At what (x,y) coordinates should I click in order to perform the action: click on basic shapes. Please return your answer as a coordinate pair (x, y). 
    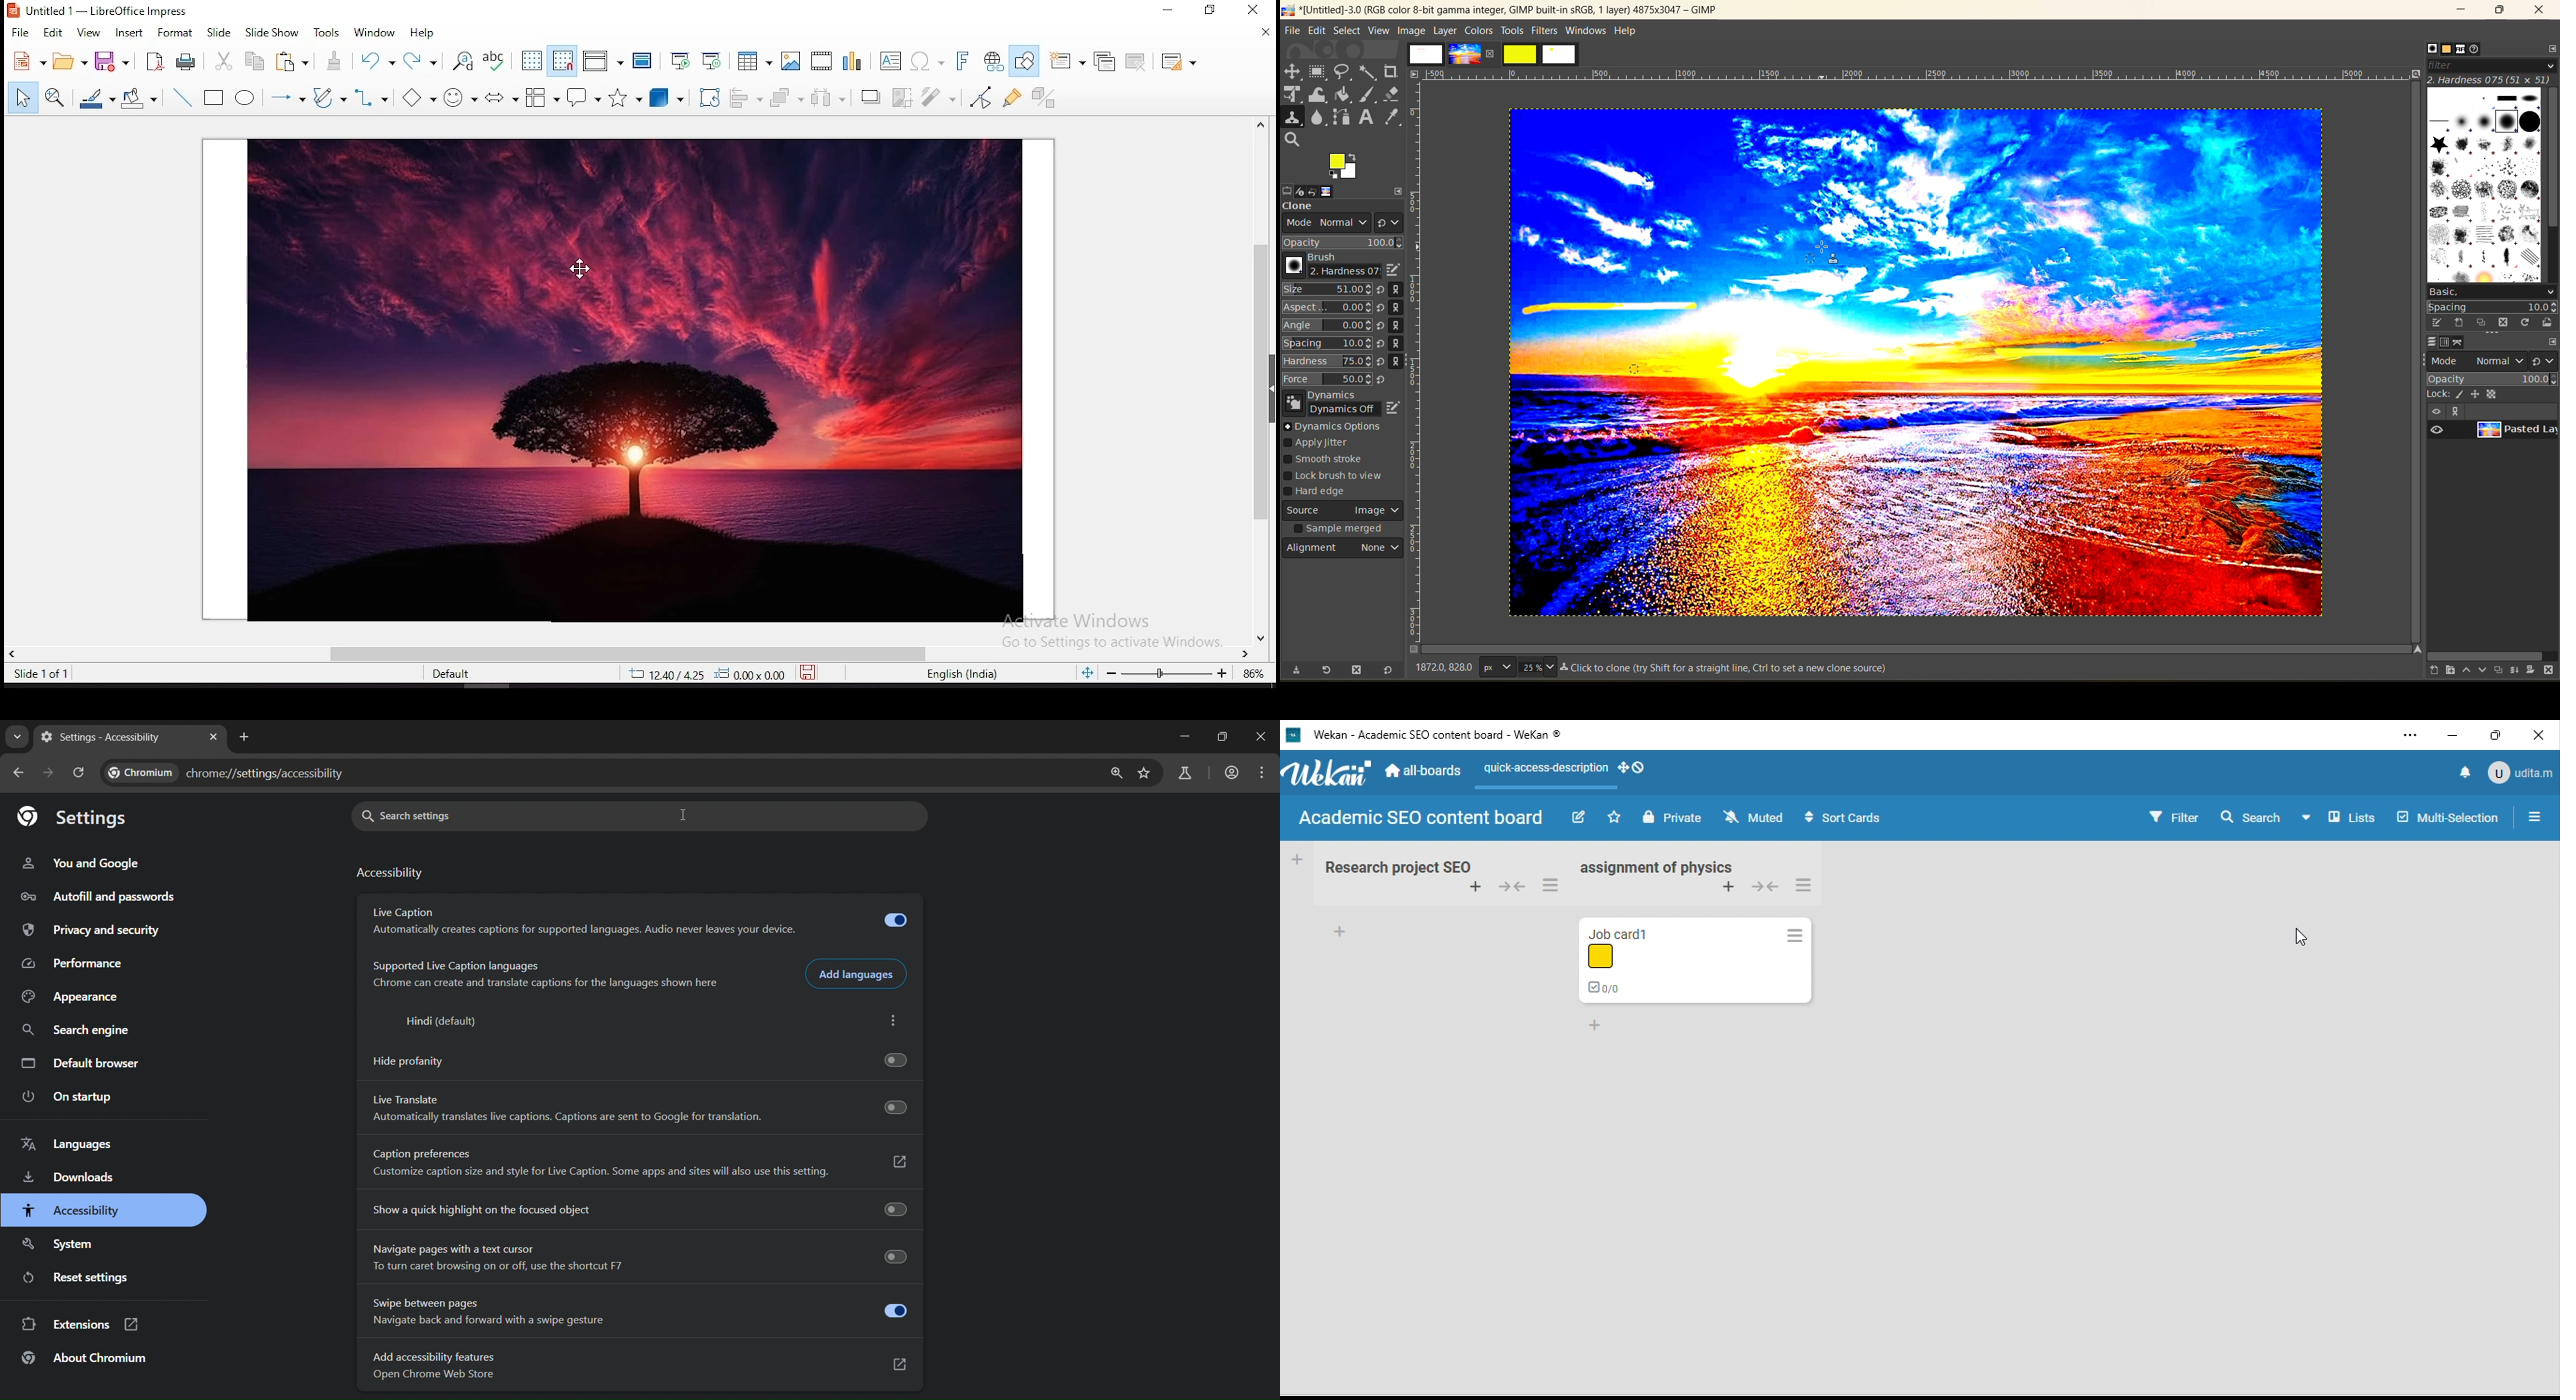
    Looking at the image, I should click on (419, 97).